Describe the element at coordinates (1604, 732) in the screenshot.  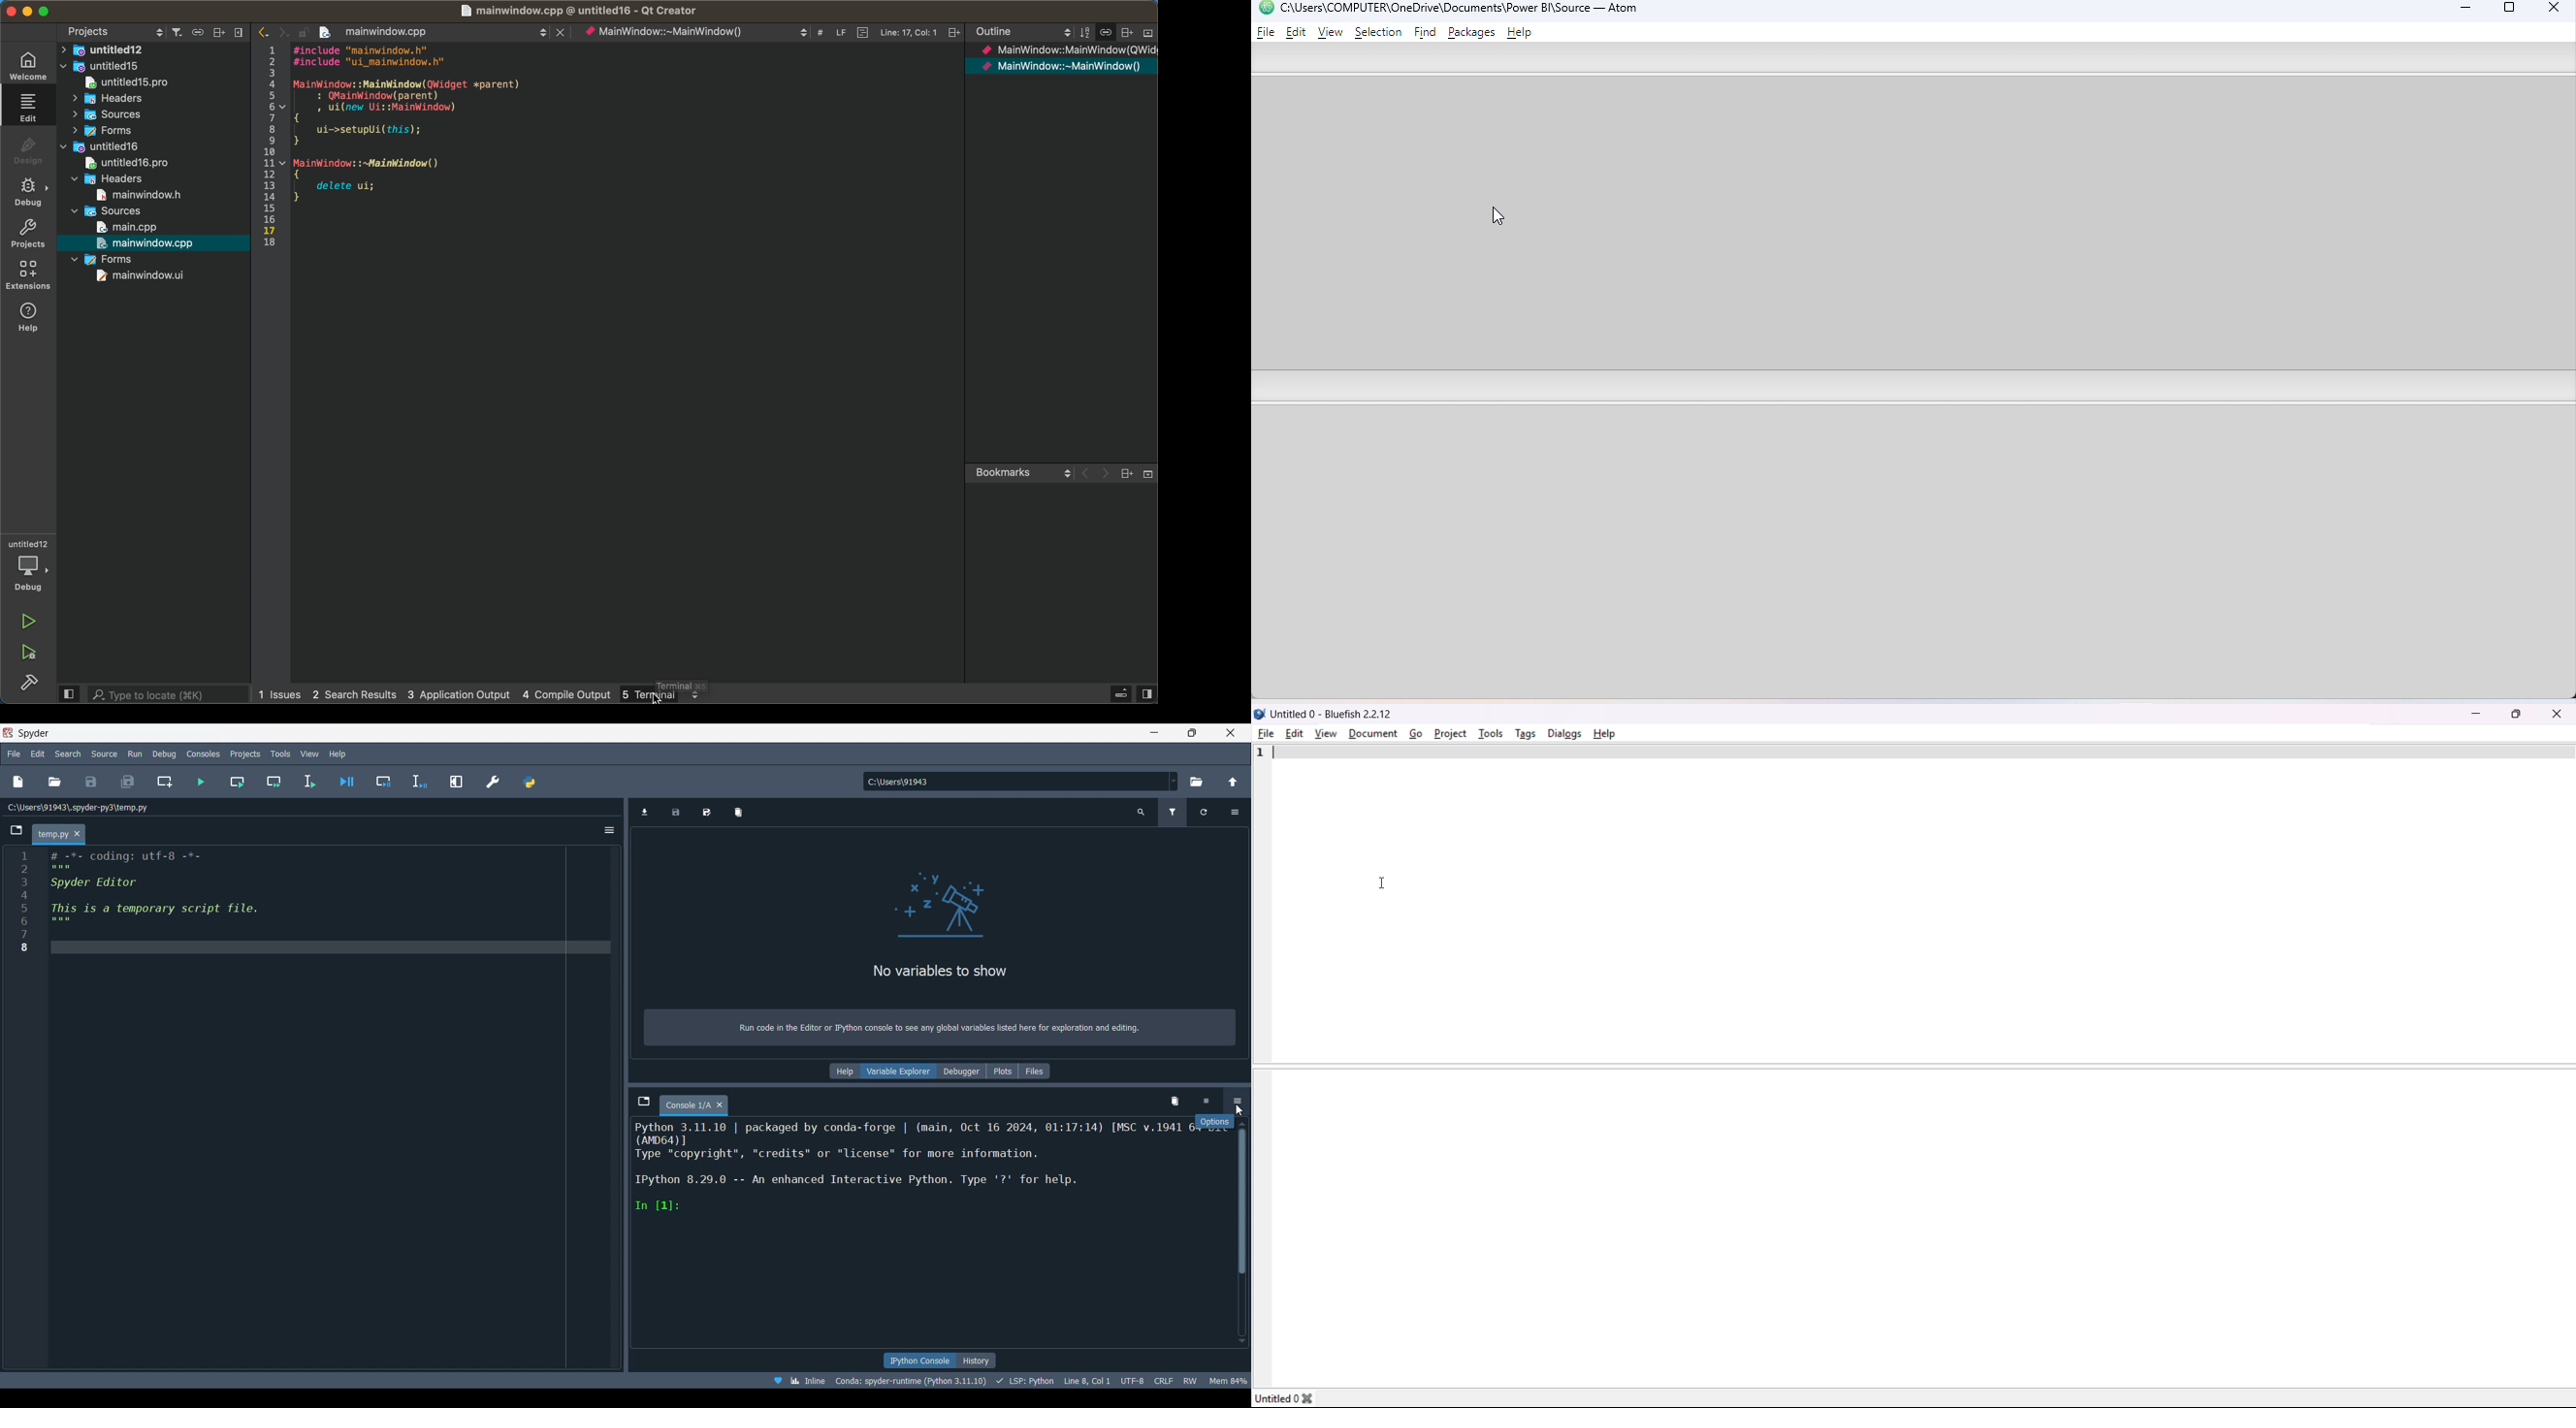
I see `help` at that location.